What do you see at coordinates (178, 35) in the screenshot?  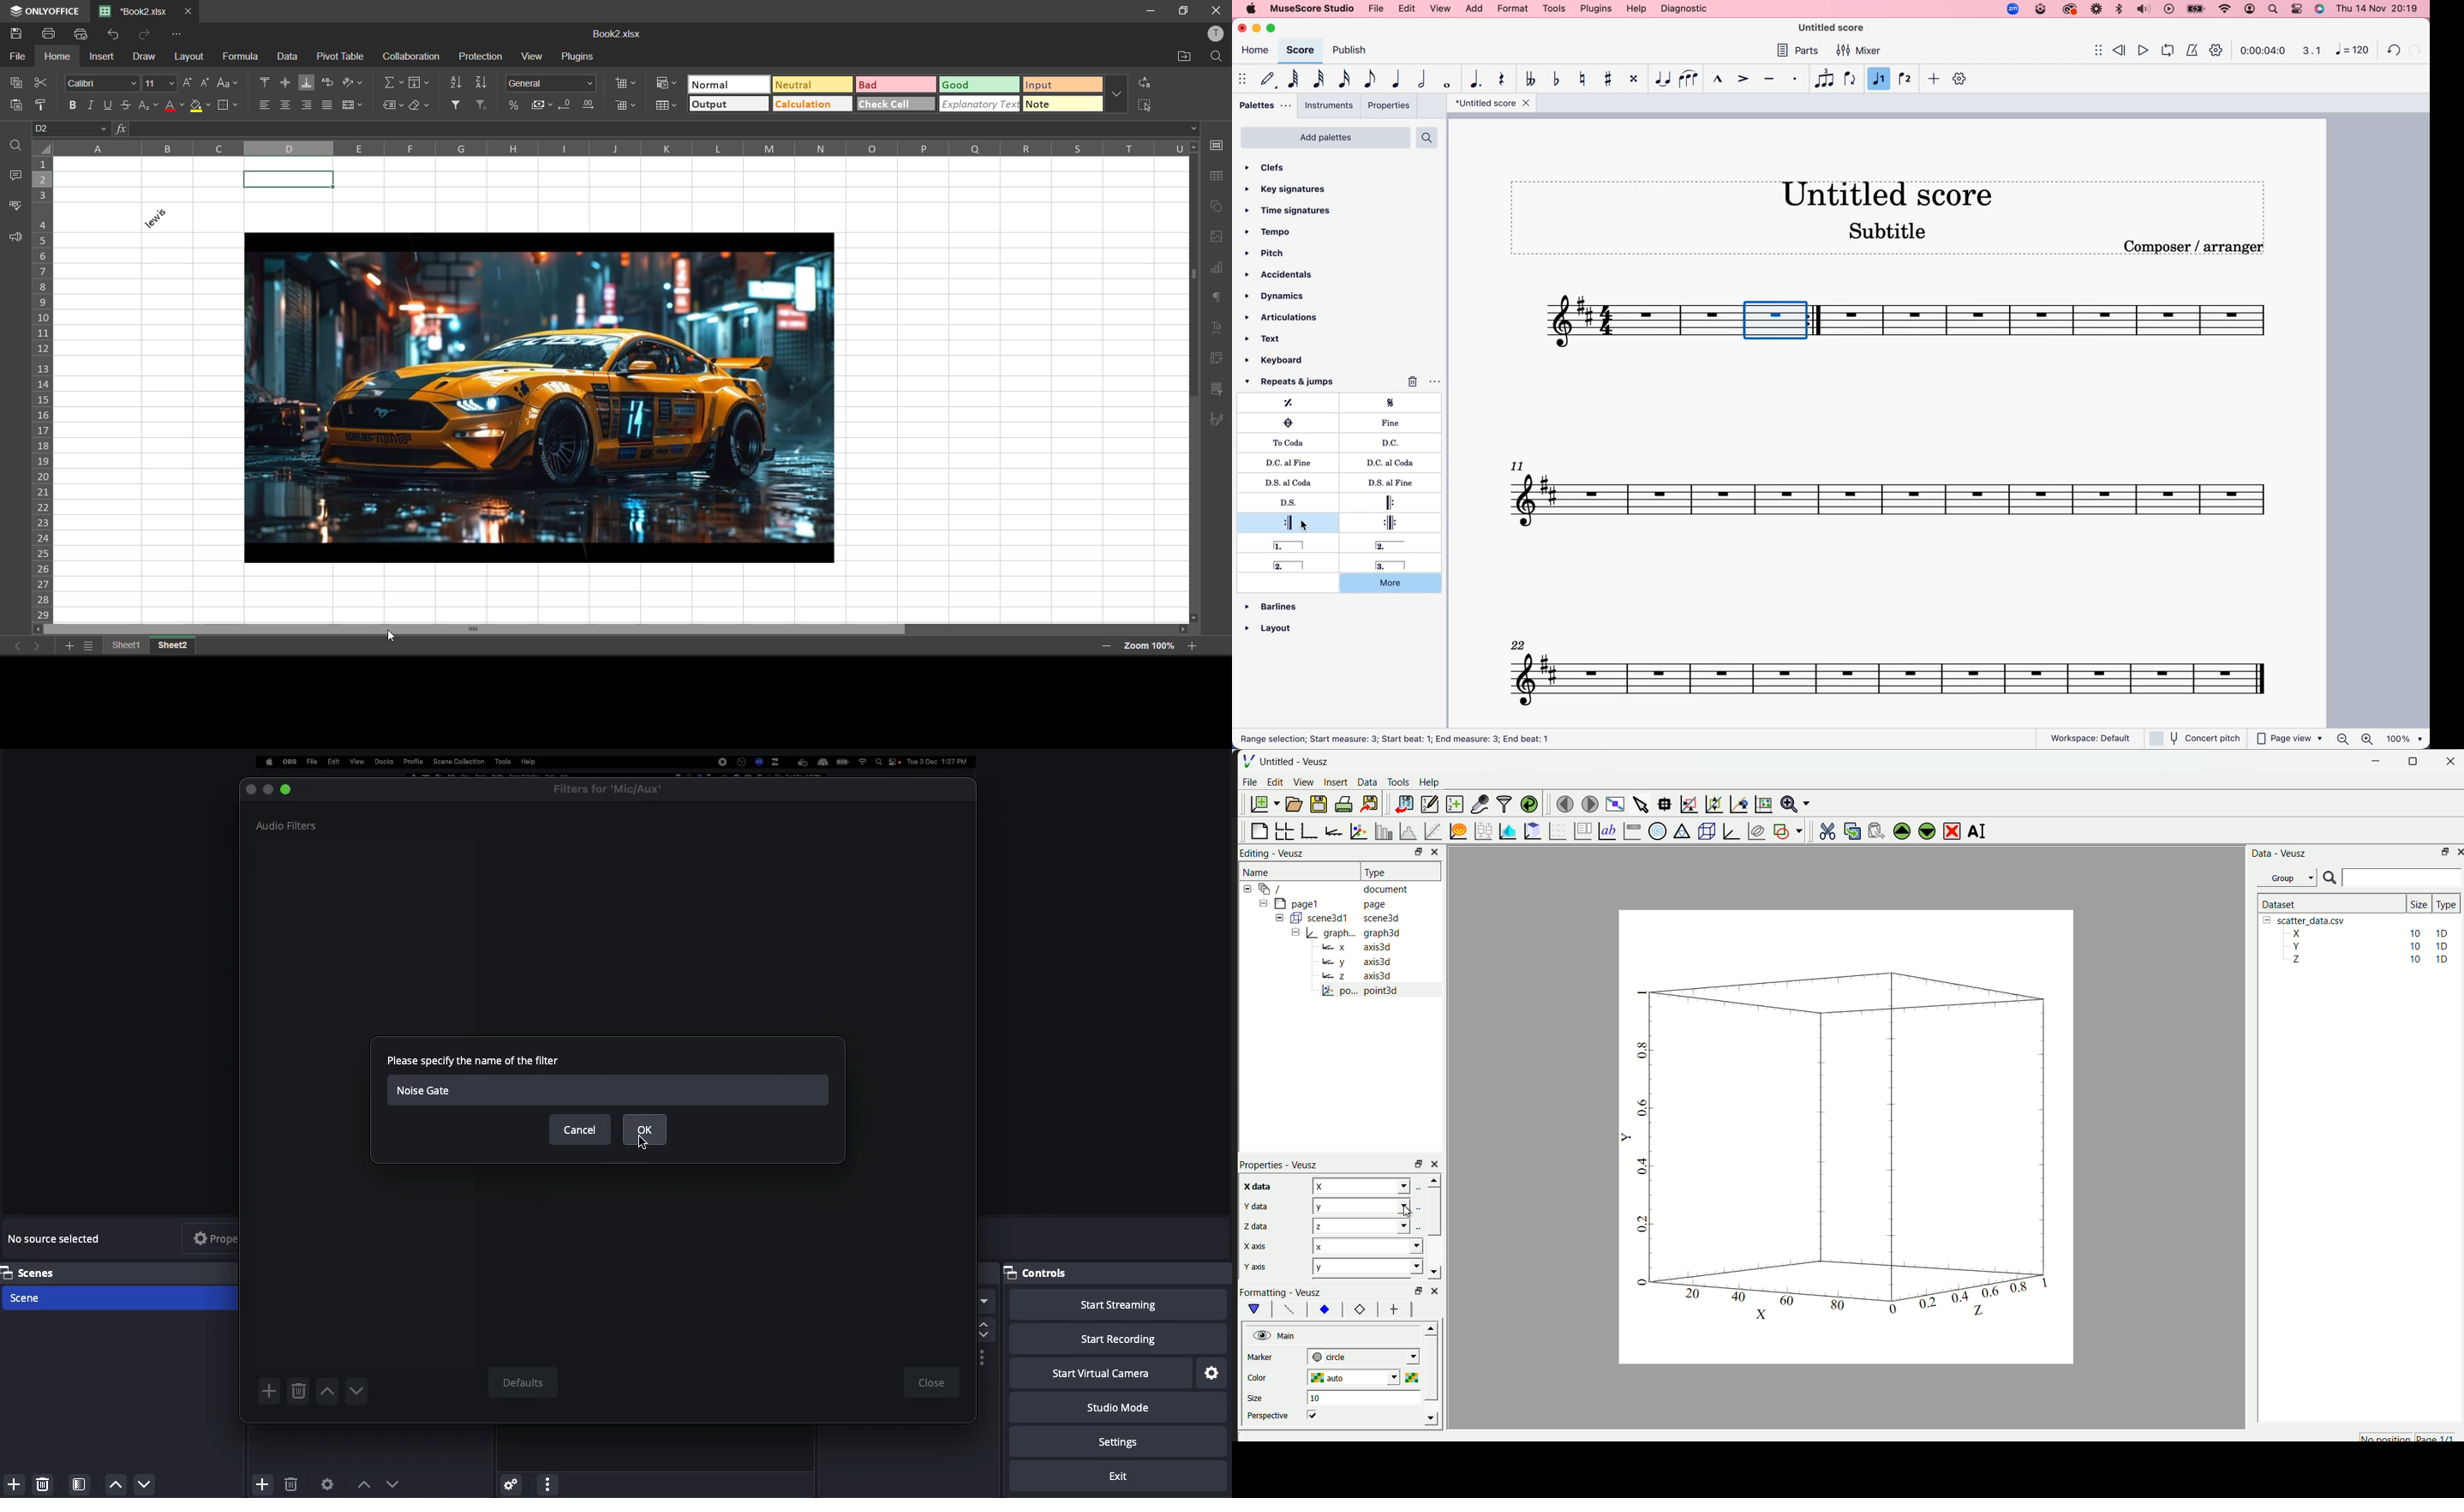 I see `customize quick access toolbar` at bounding box center [178, 35].